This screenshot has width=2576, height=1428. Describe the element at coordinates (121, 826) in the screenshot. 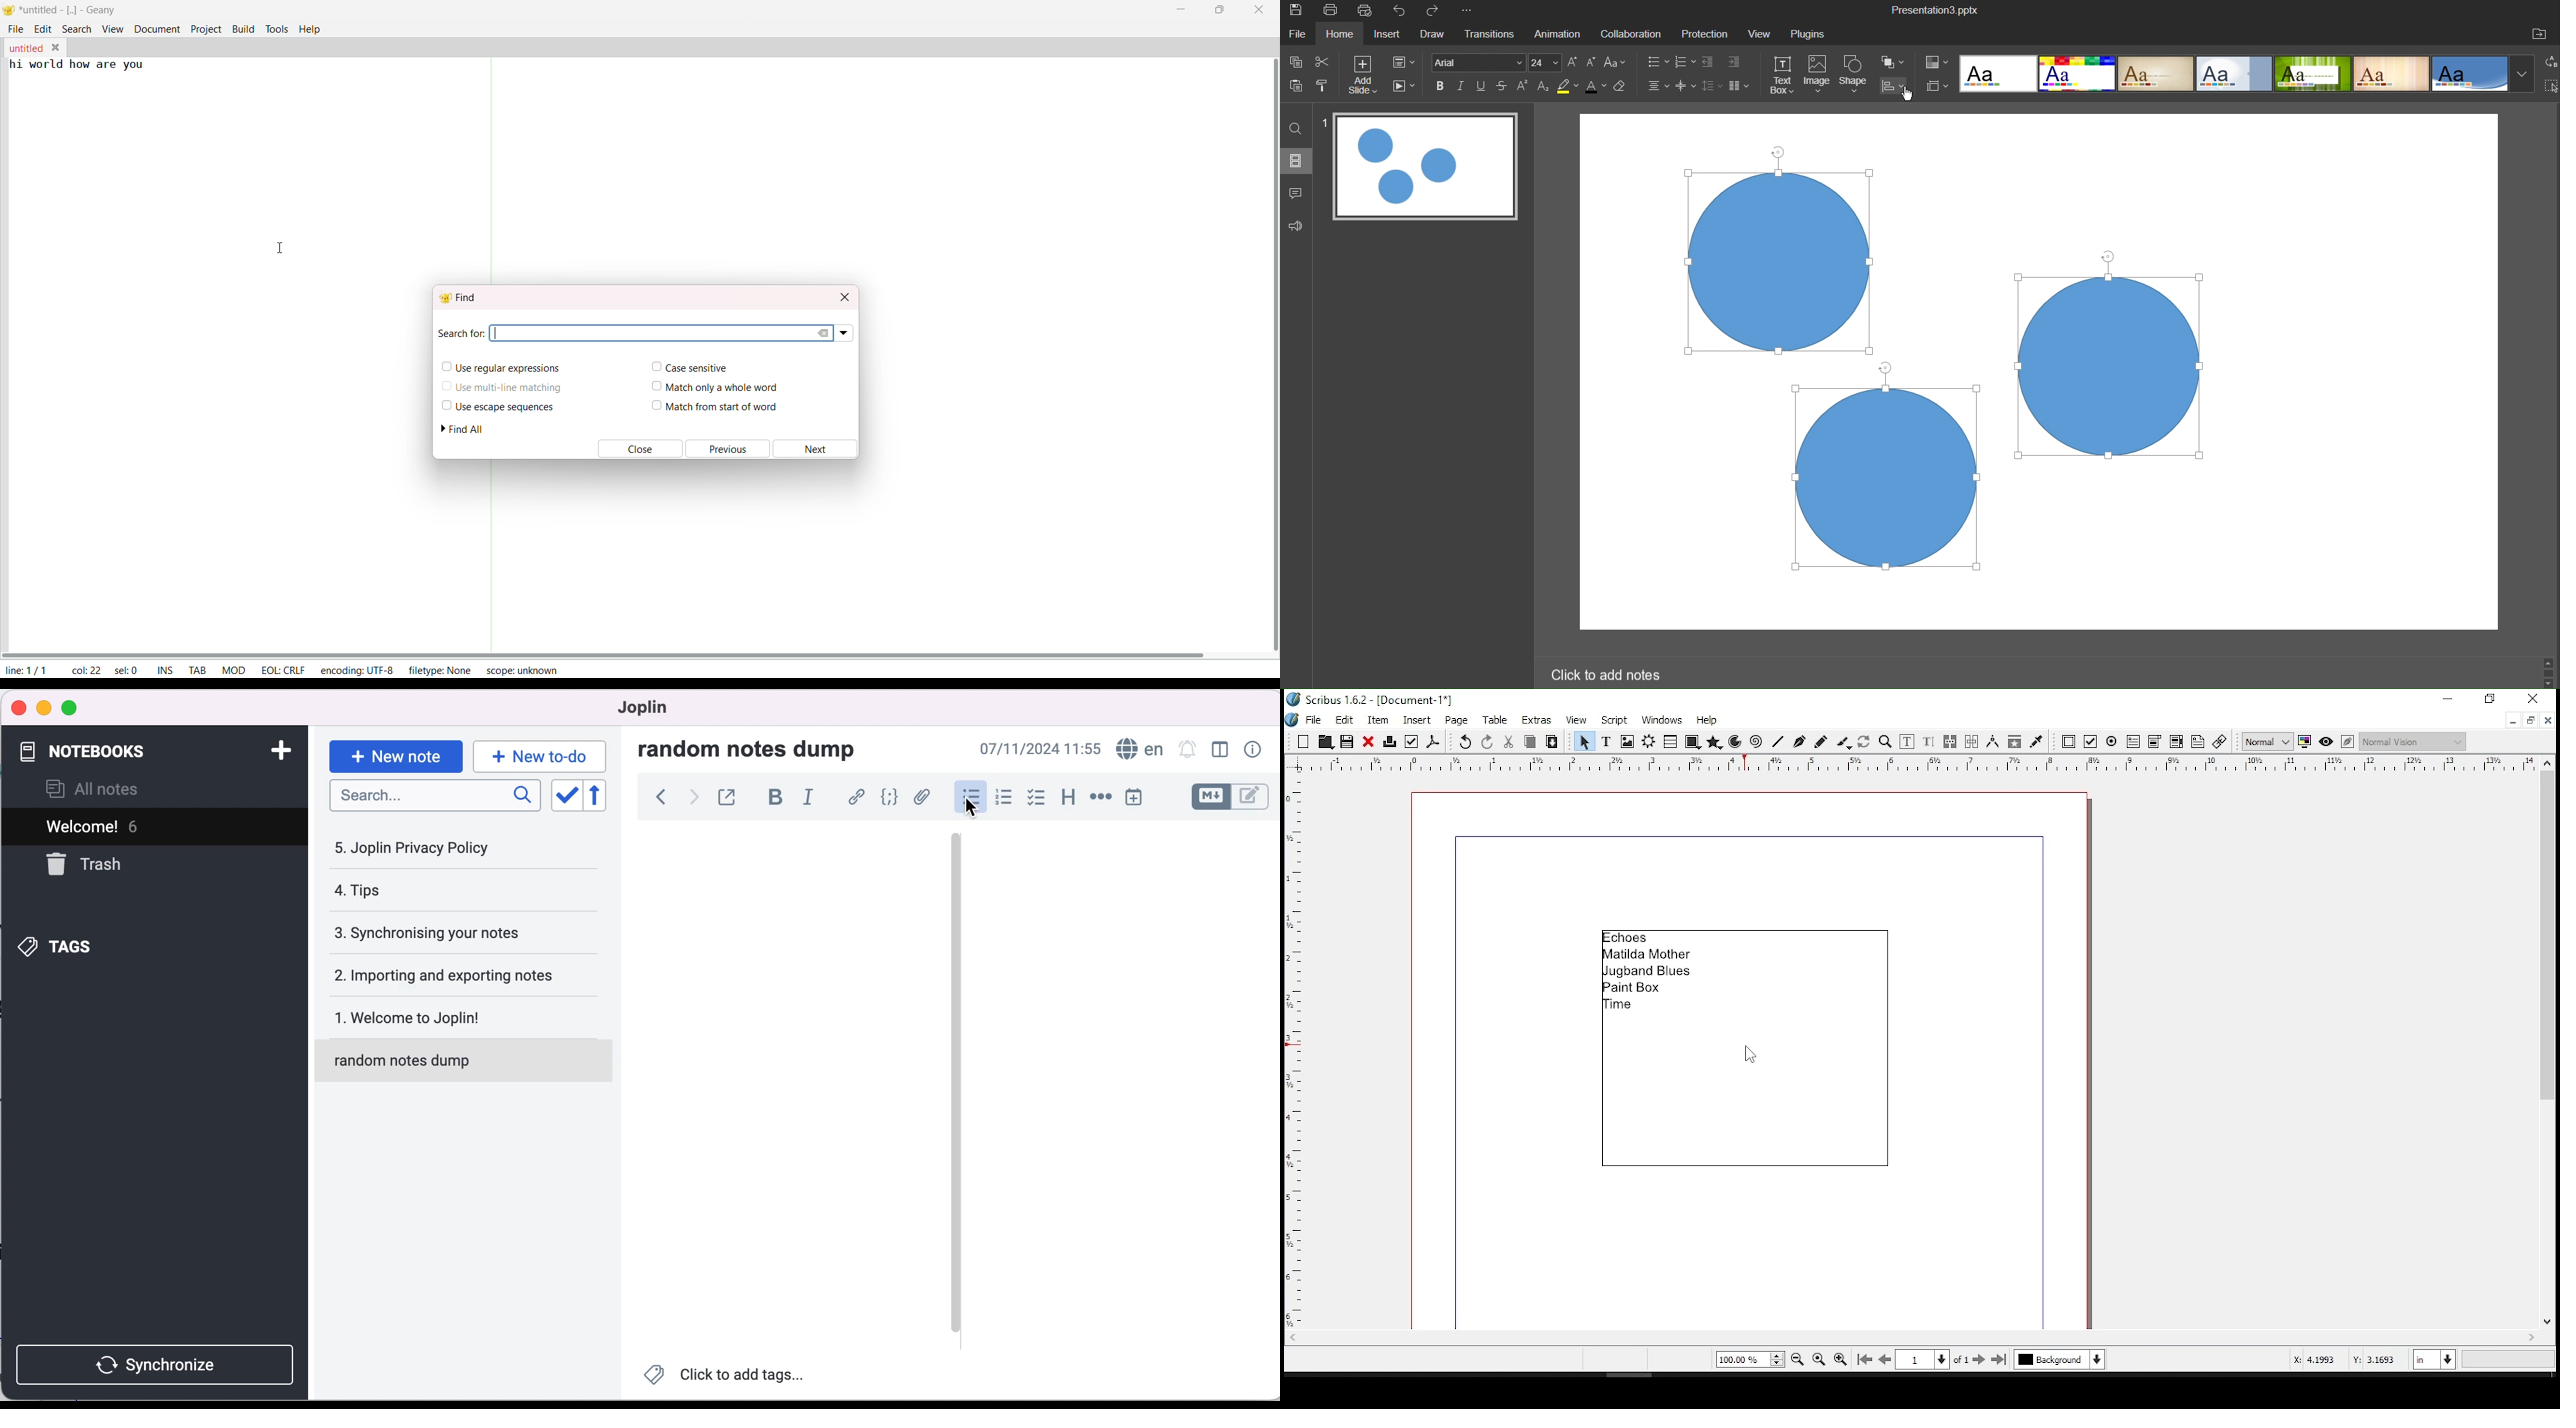

I see `welcome! 6` at that location.